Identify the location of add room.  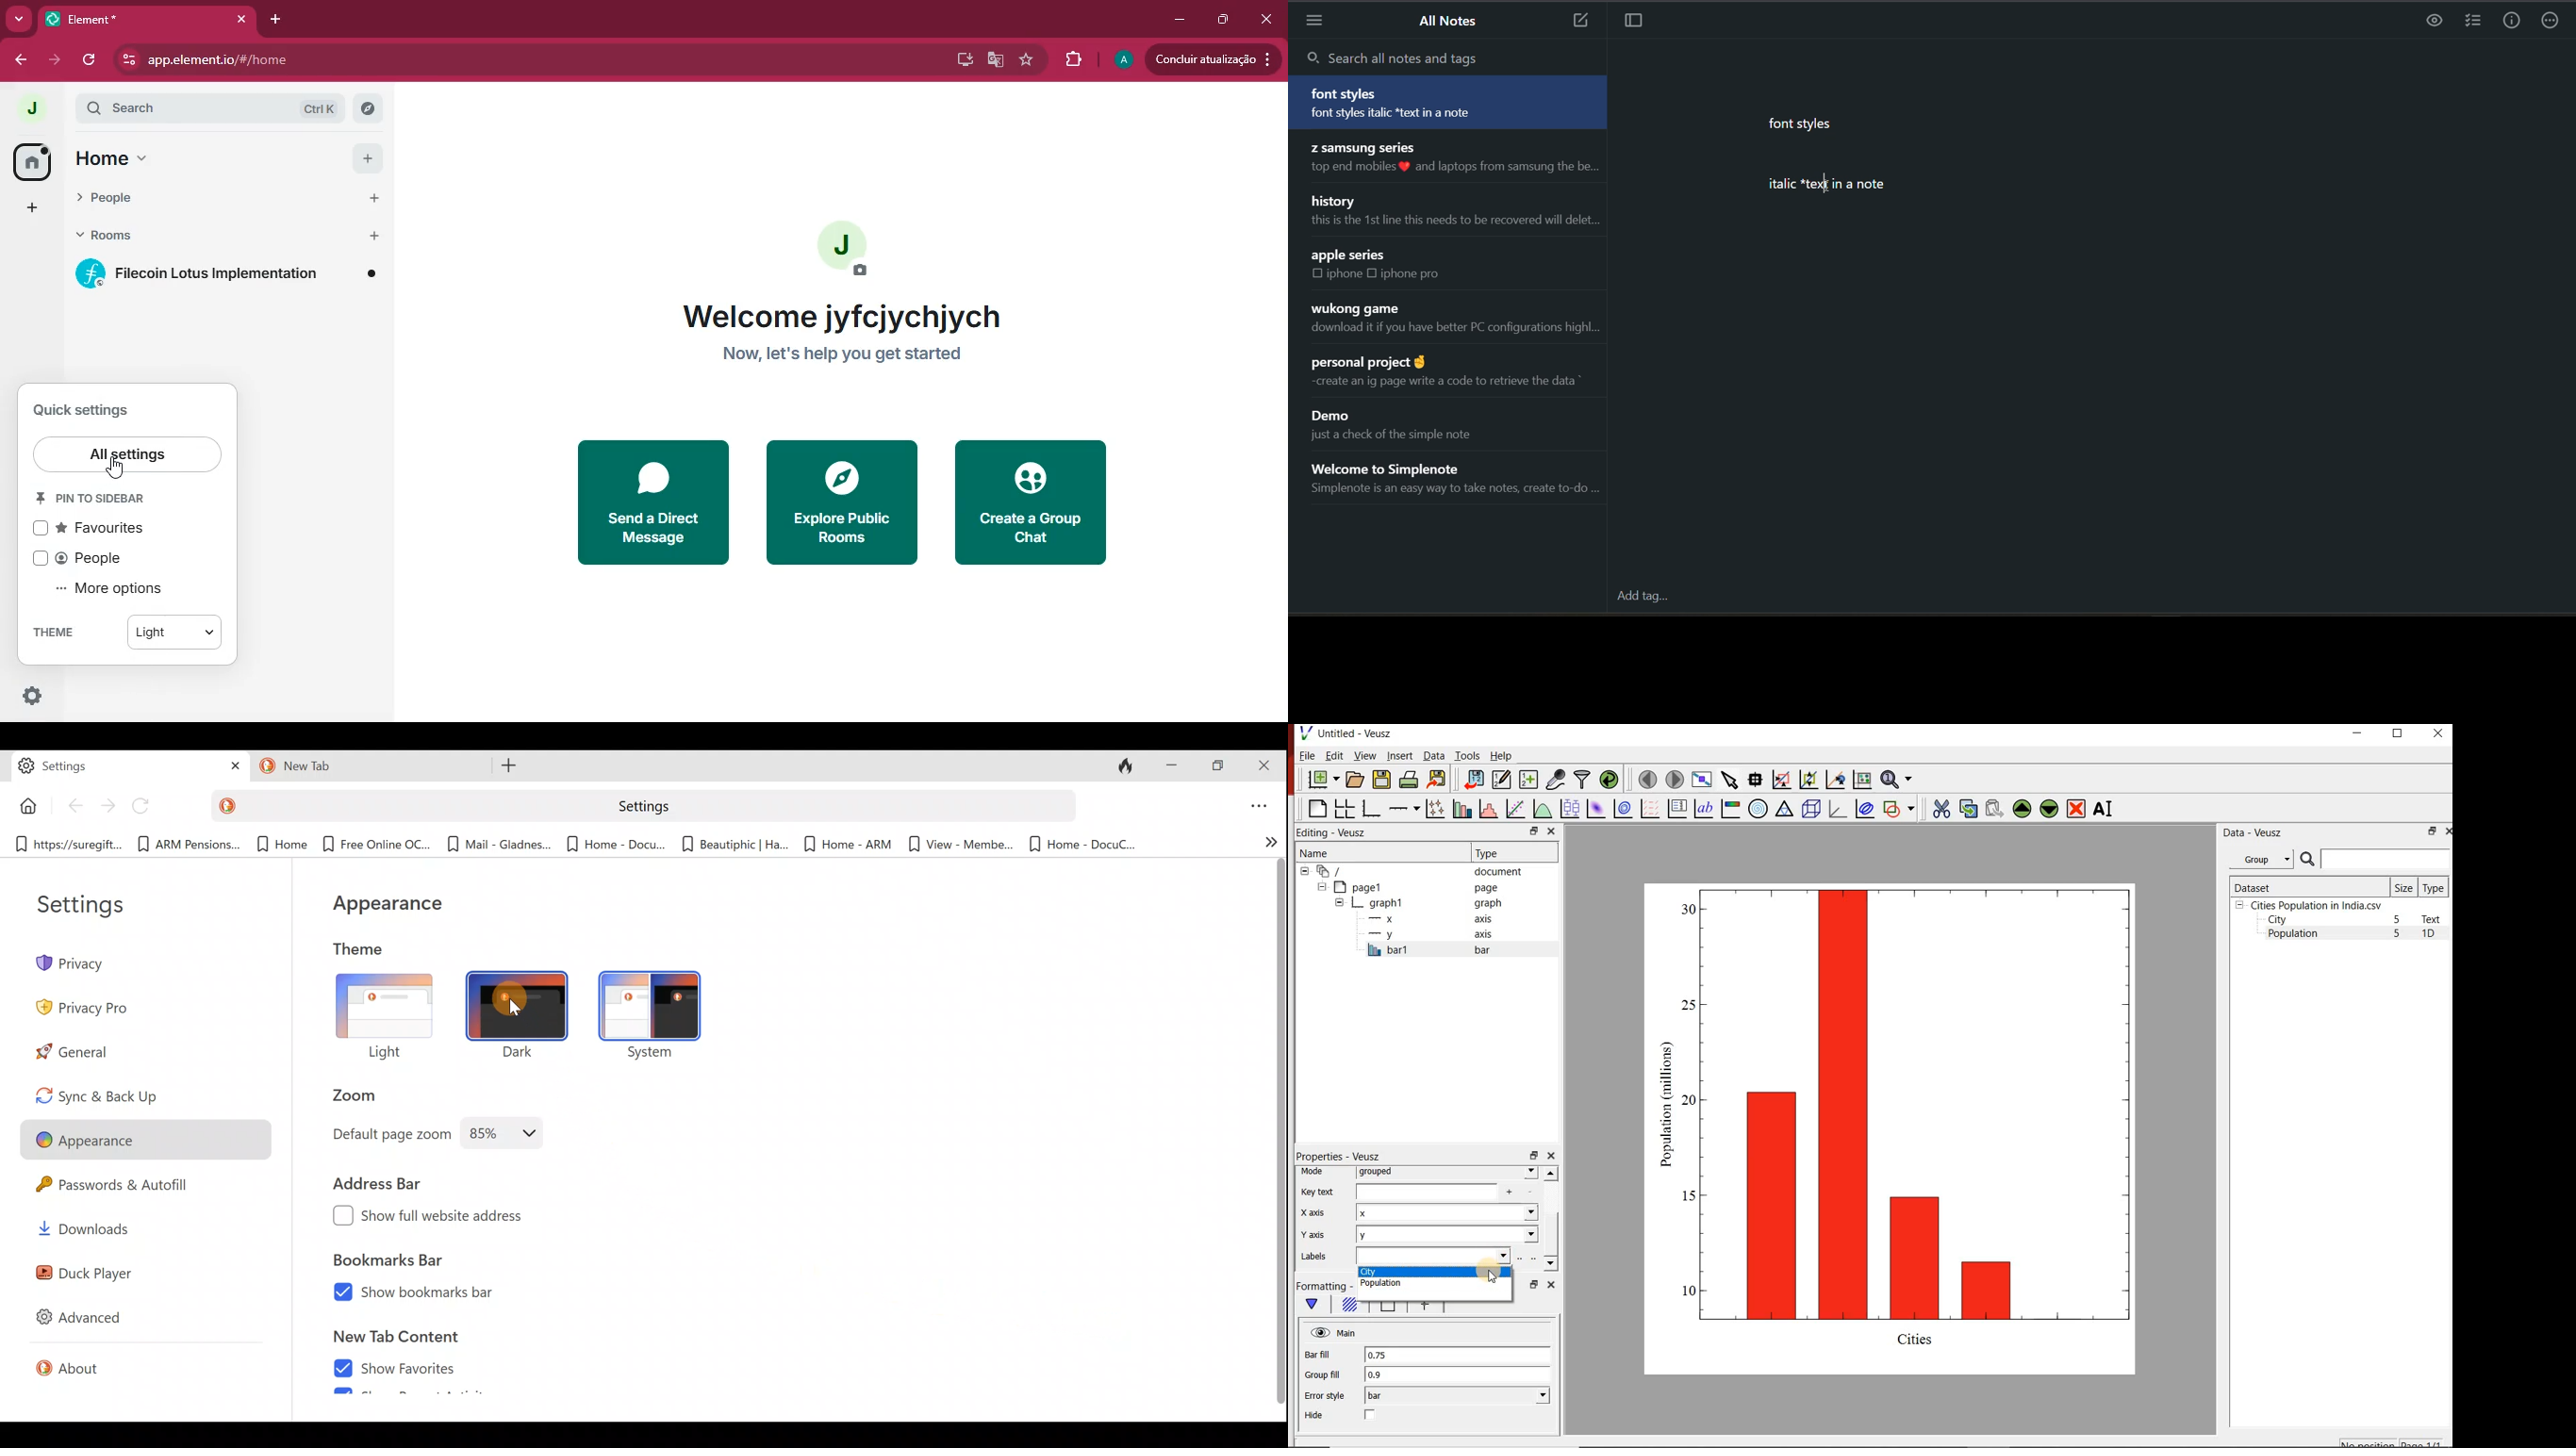
(375, 237).